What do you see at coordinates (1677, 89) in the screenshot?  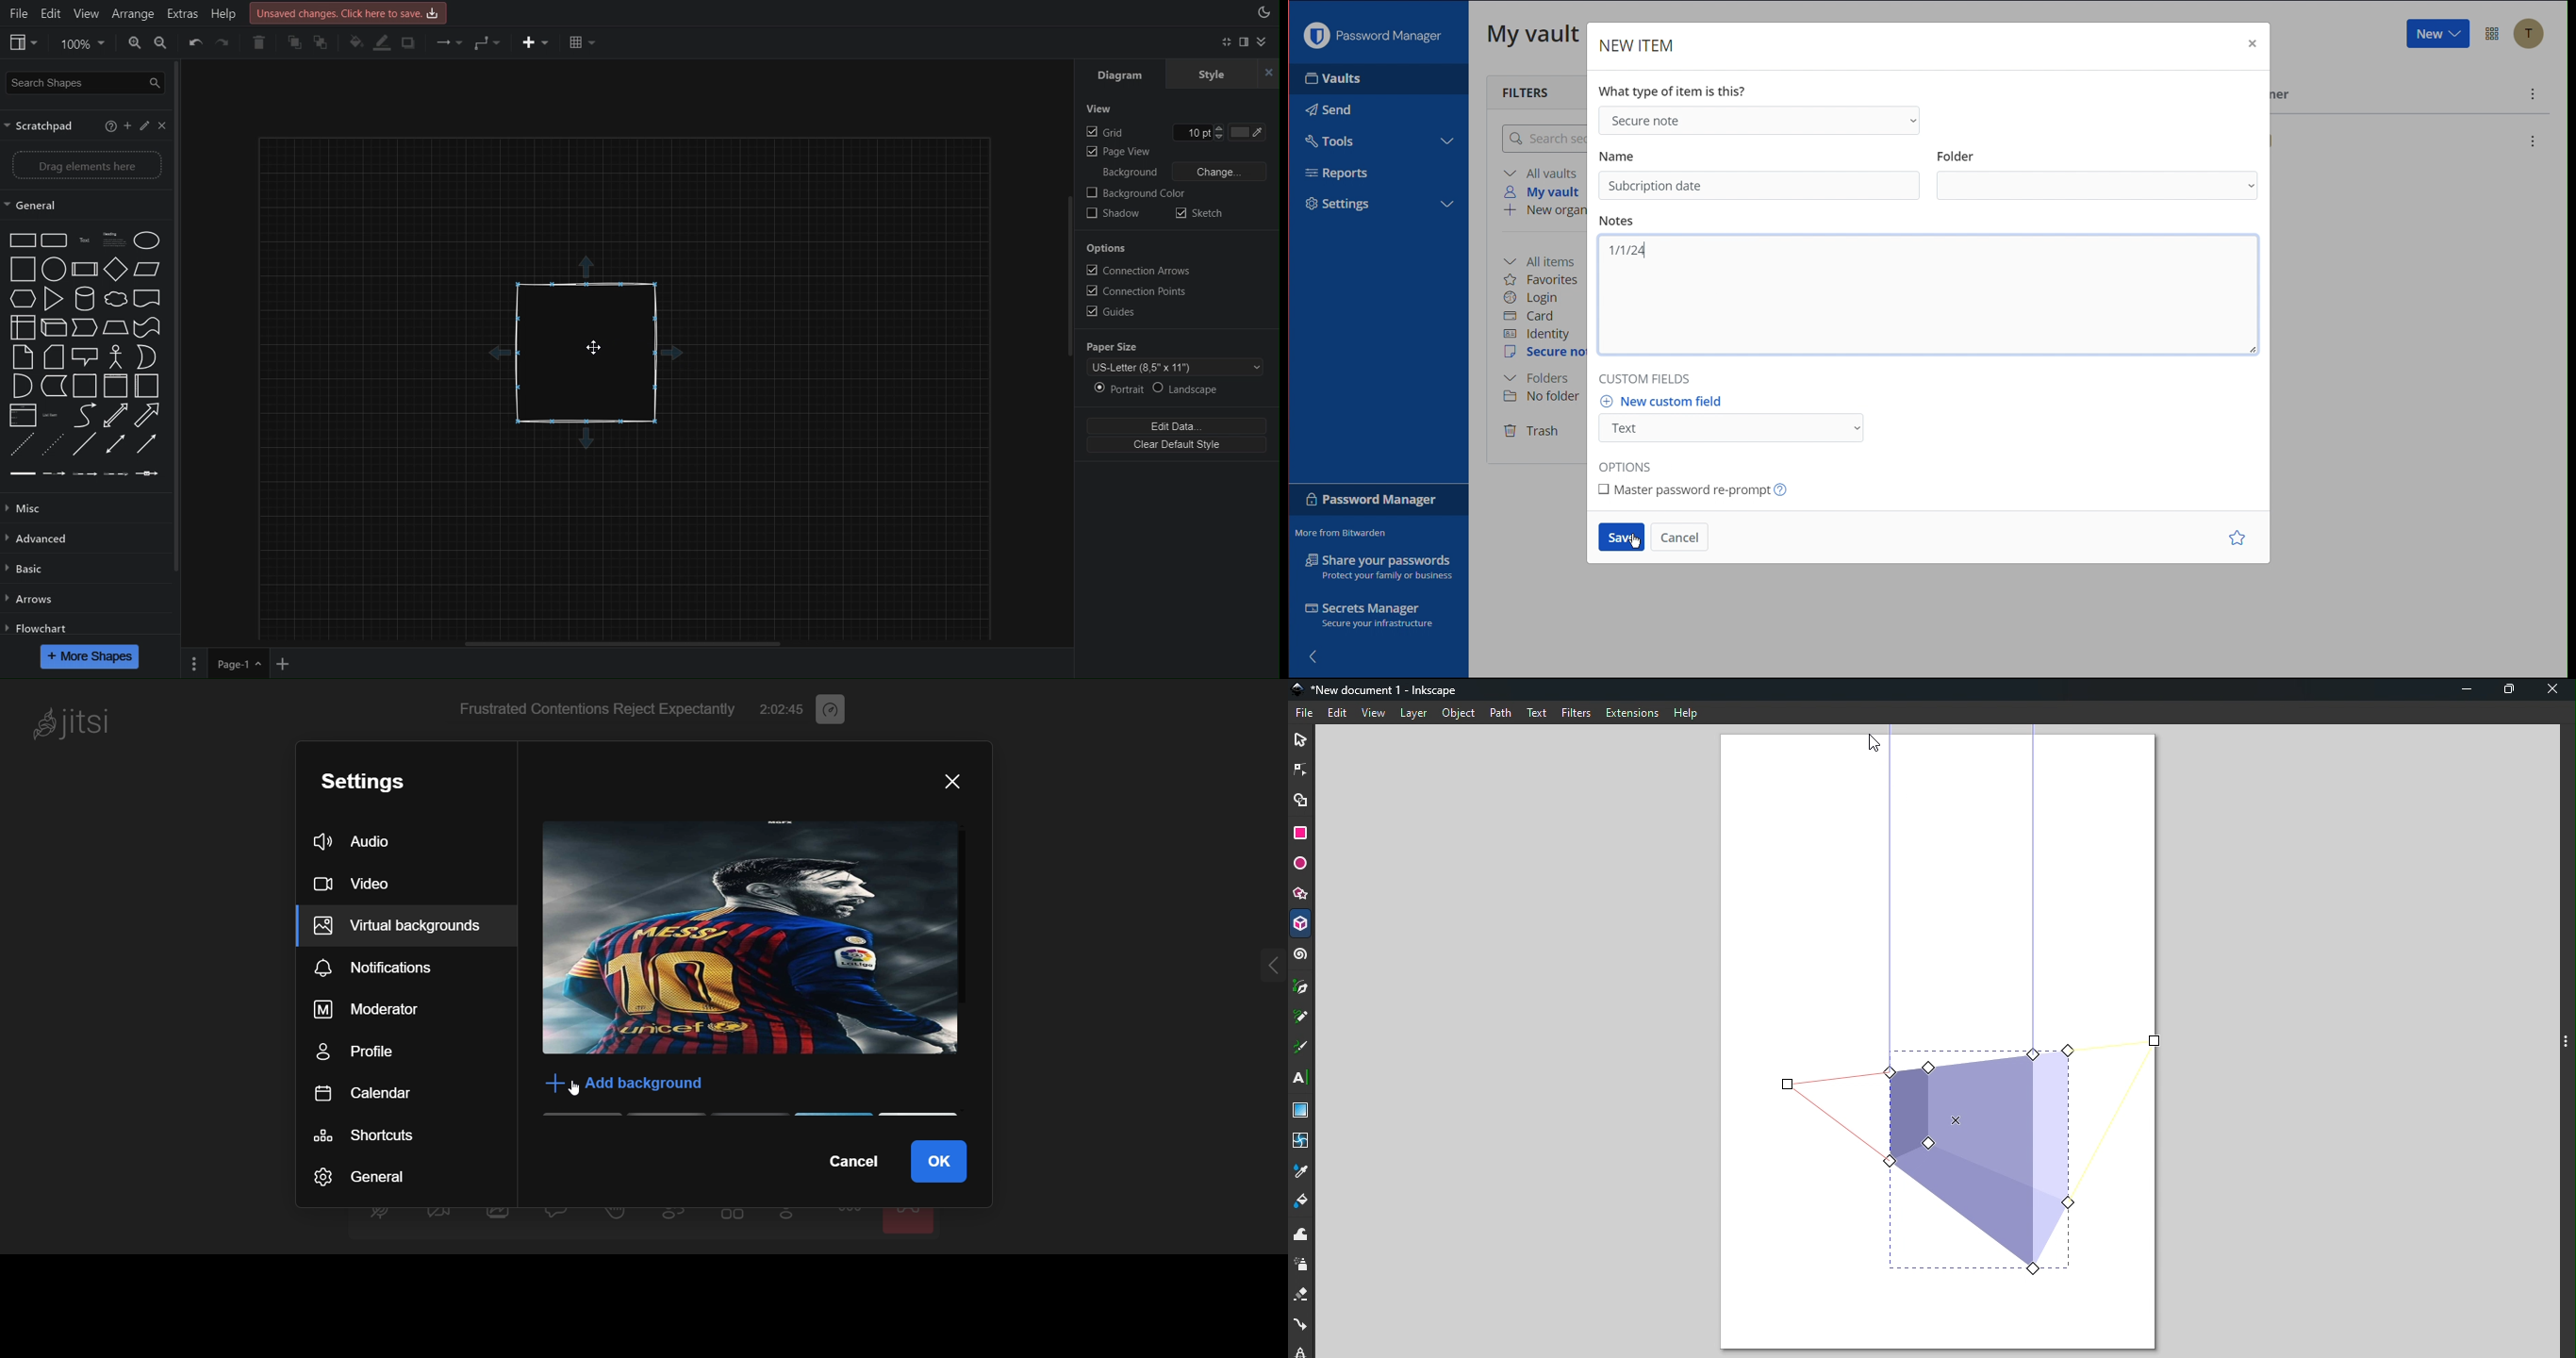 I see `What type of item is this?` at bounding box center [1677, 89].